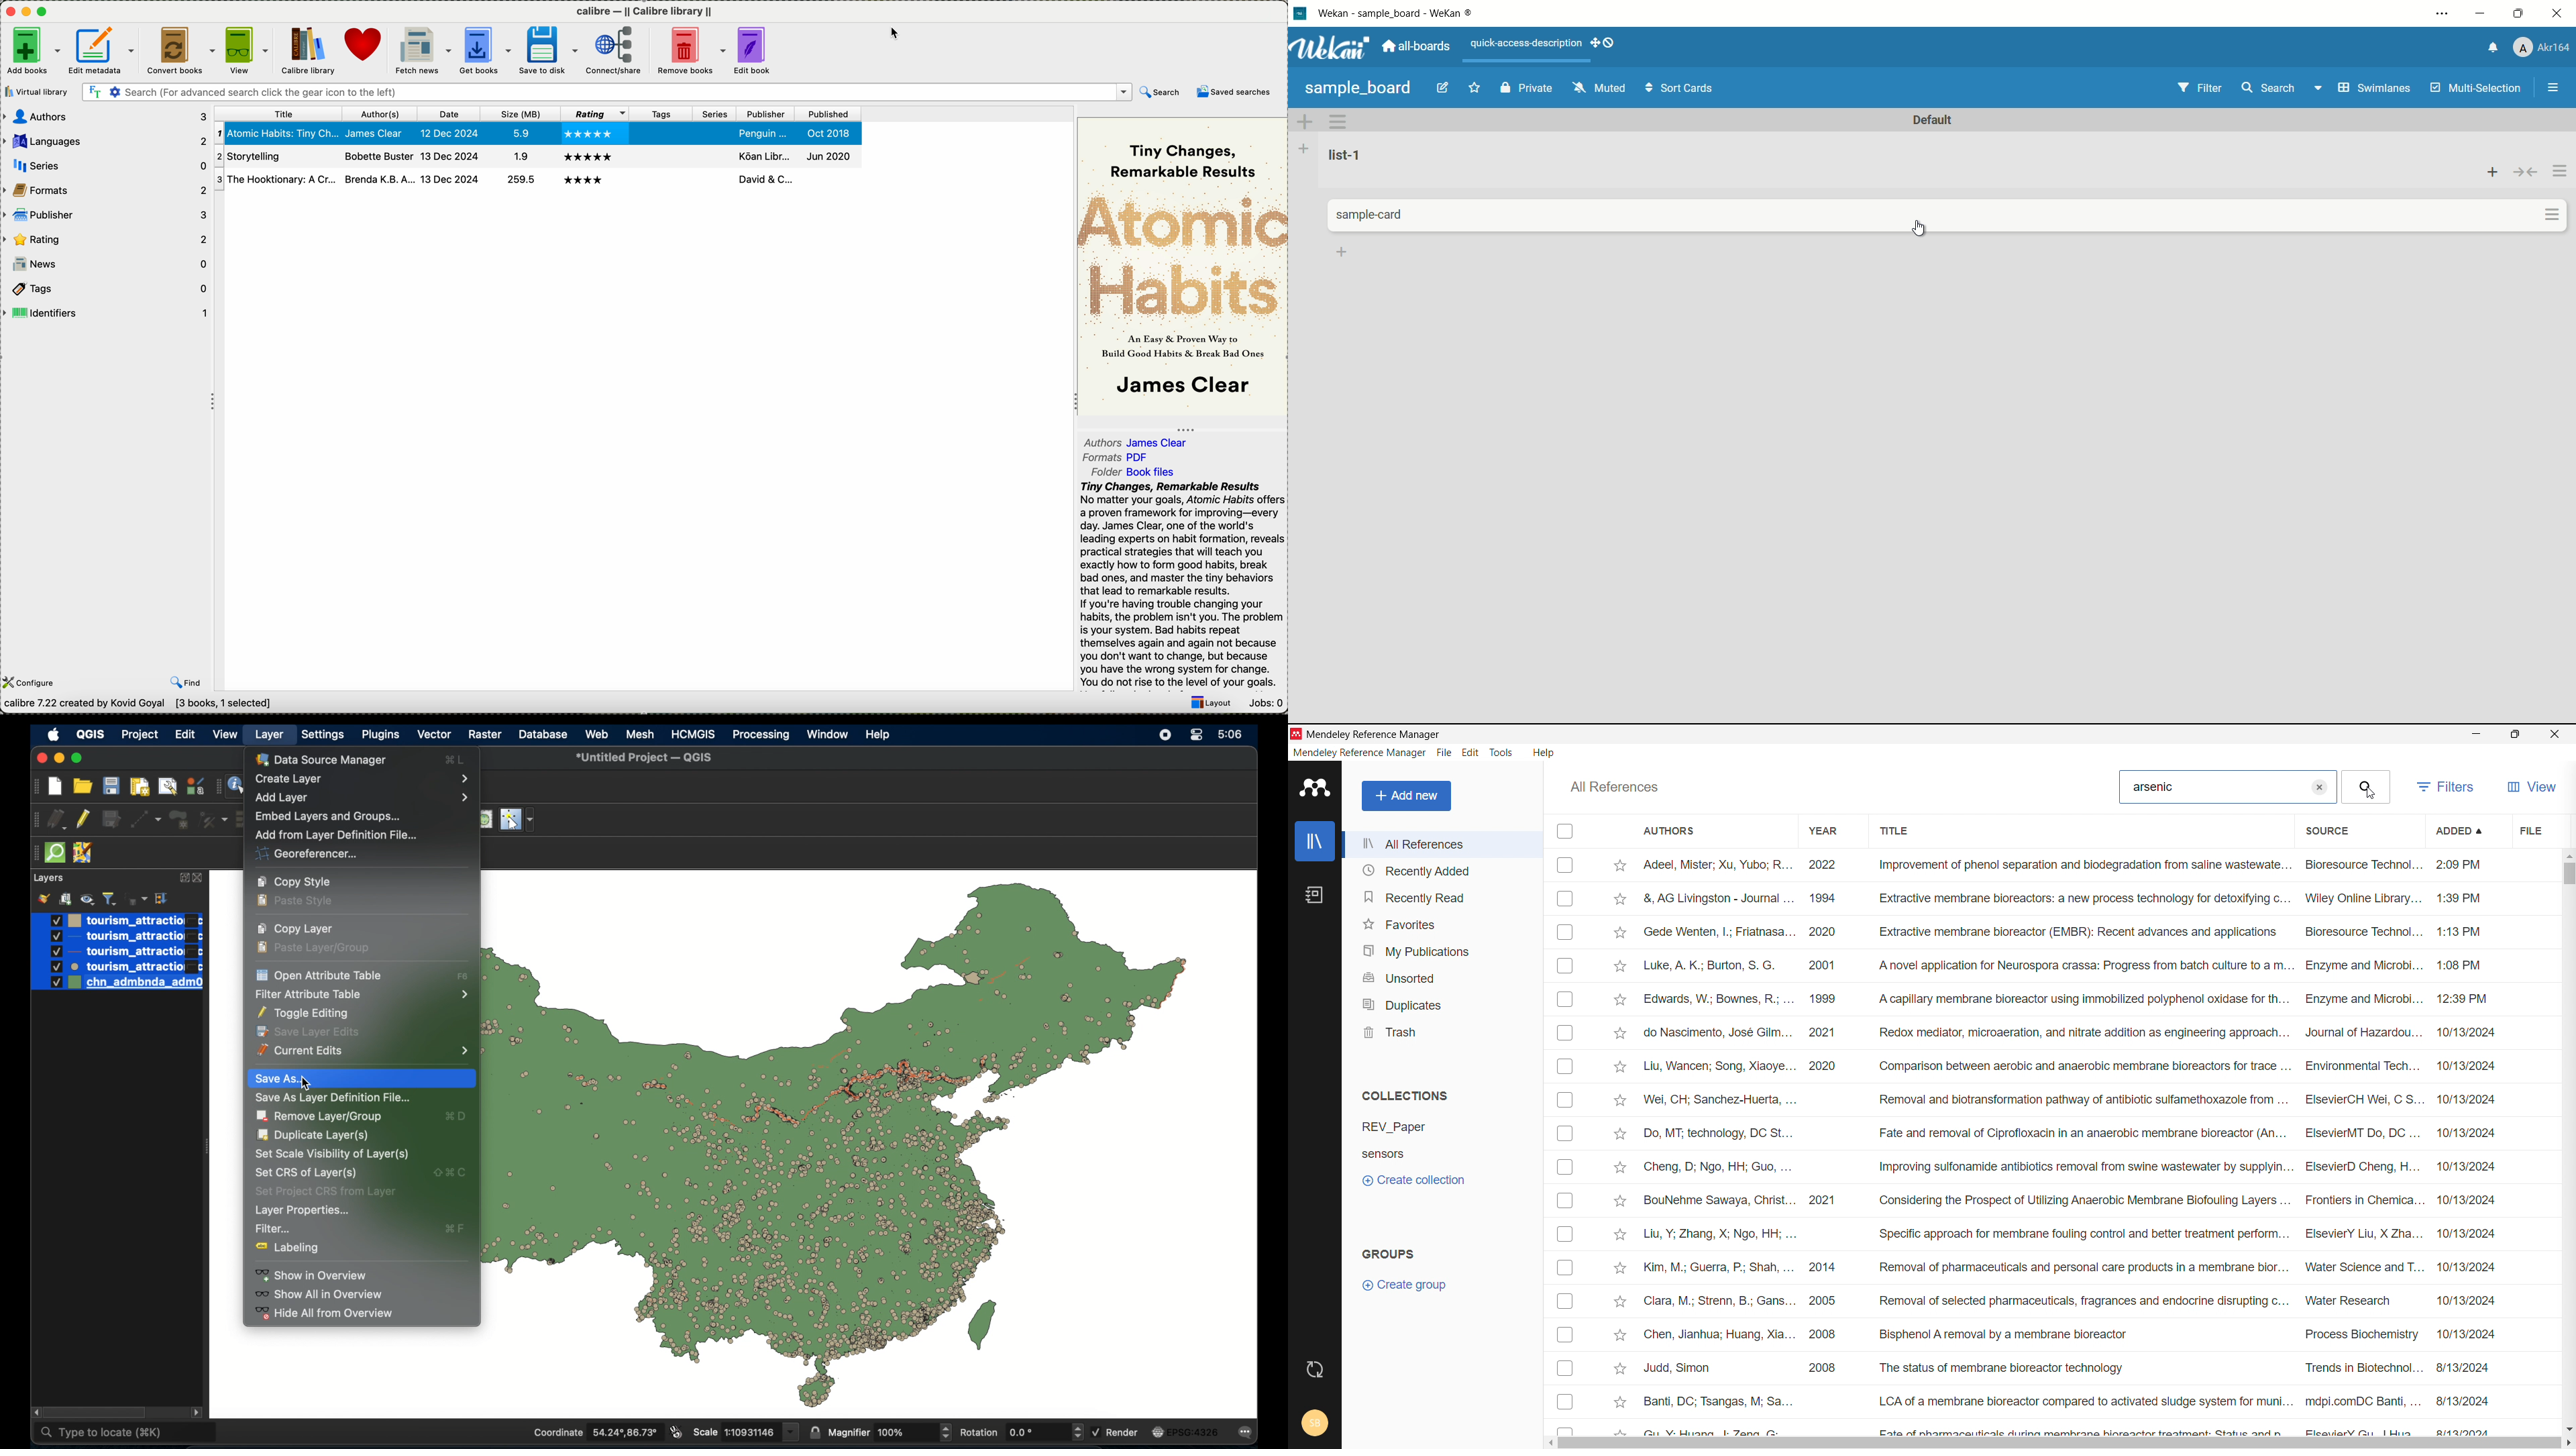 The width and height of the screenshot is (2576, 1456). I want to click on logo, so click(1297, 734).